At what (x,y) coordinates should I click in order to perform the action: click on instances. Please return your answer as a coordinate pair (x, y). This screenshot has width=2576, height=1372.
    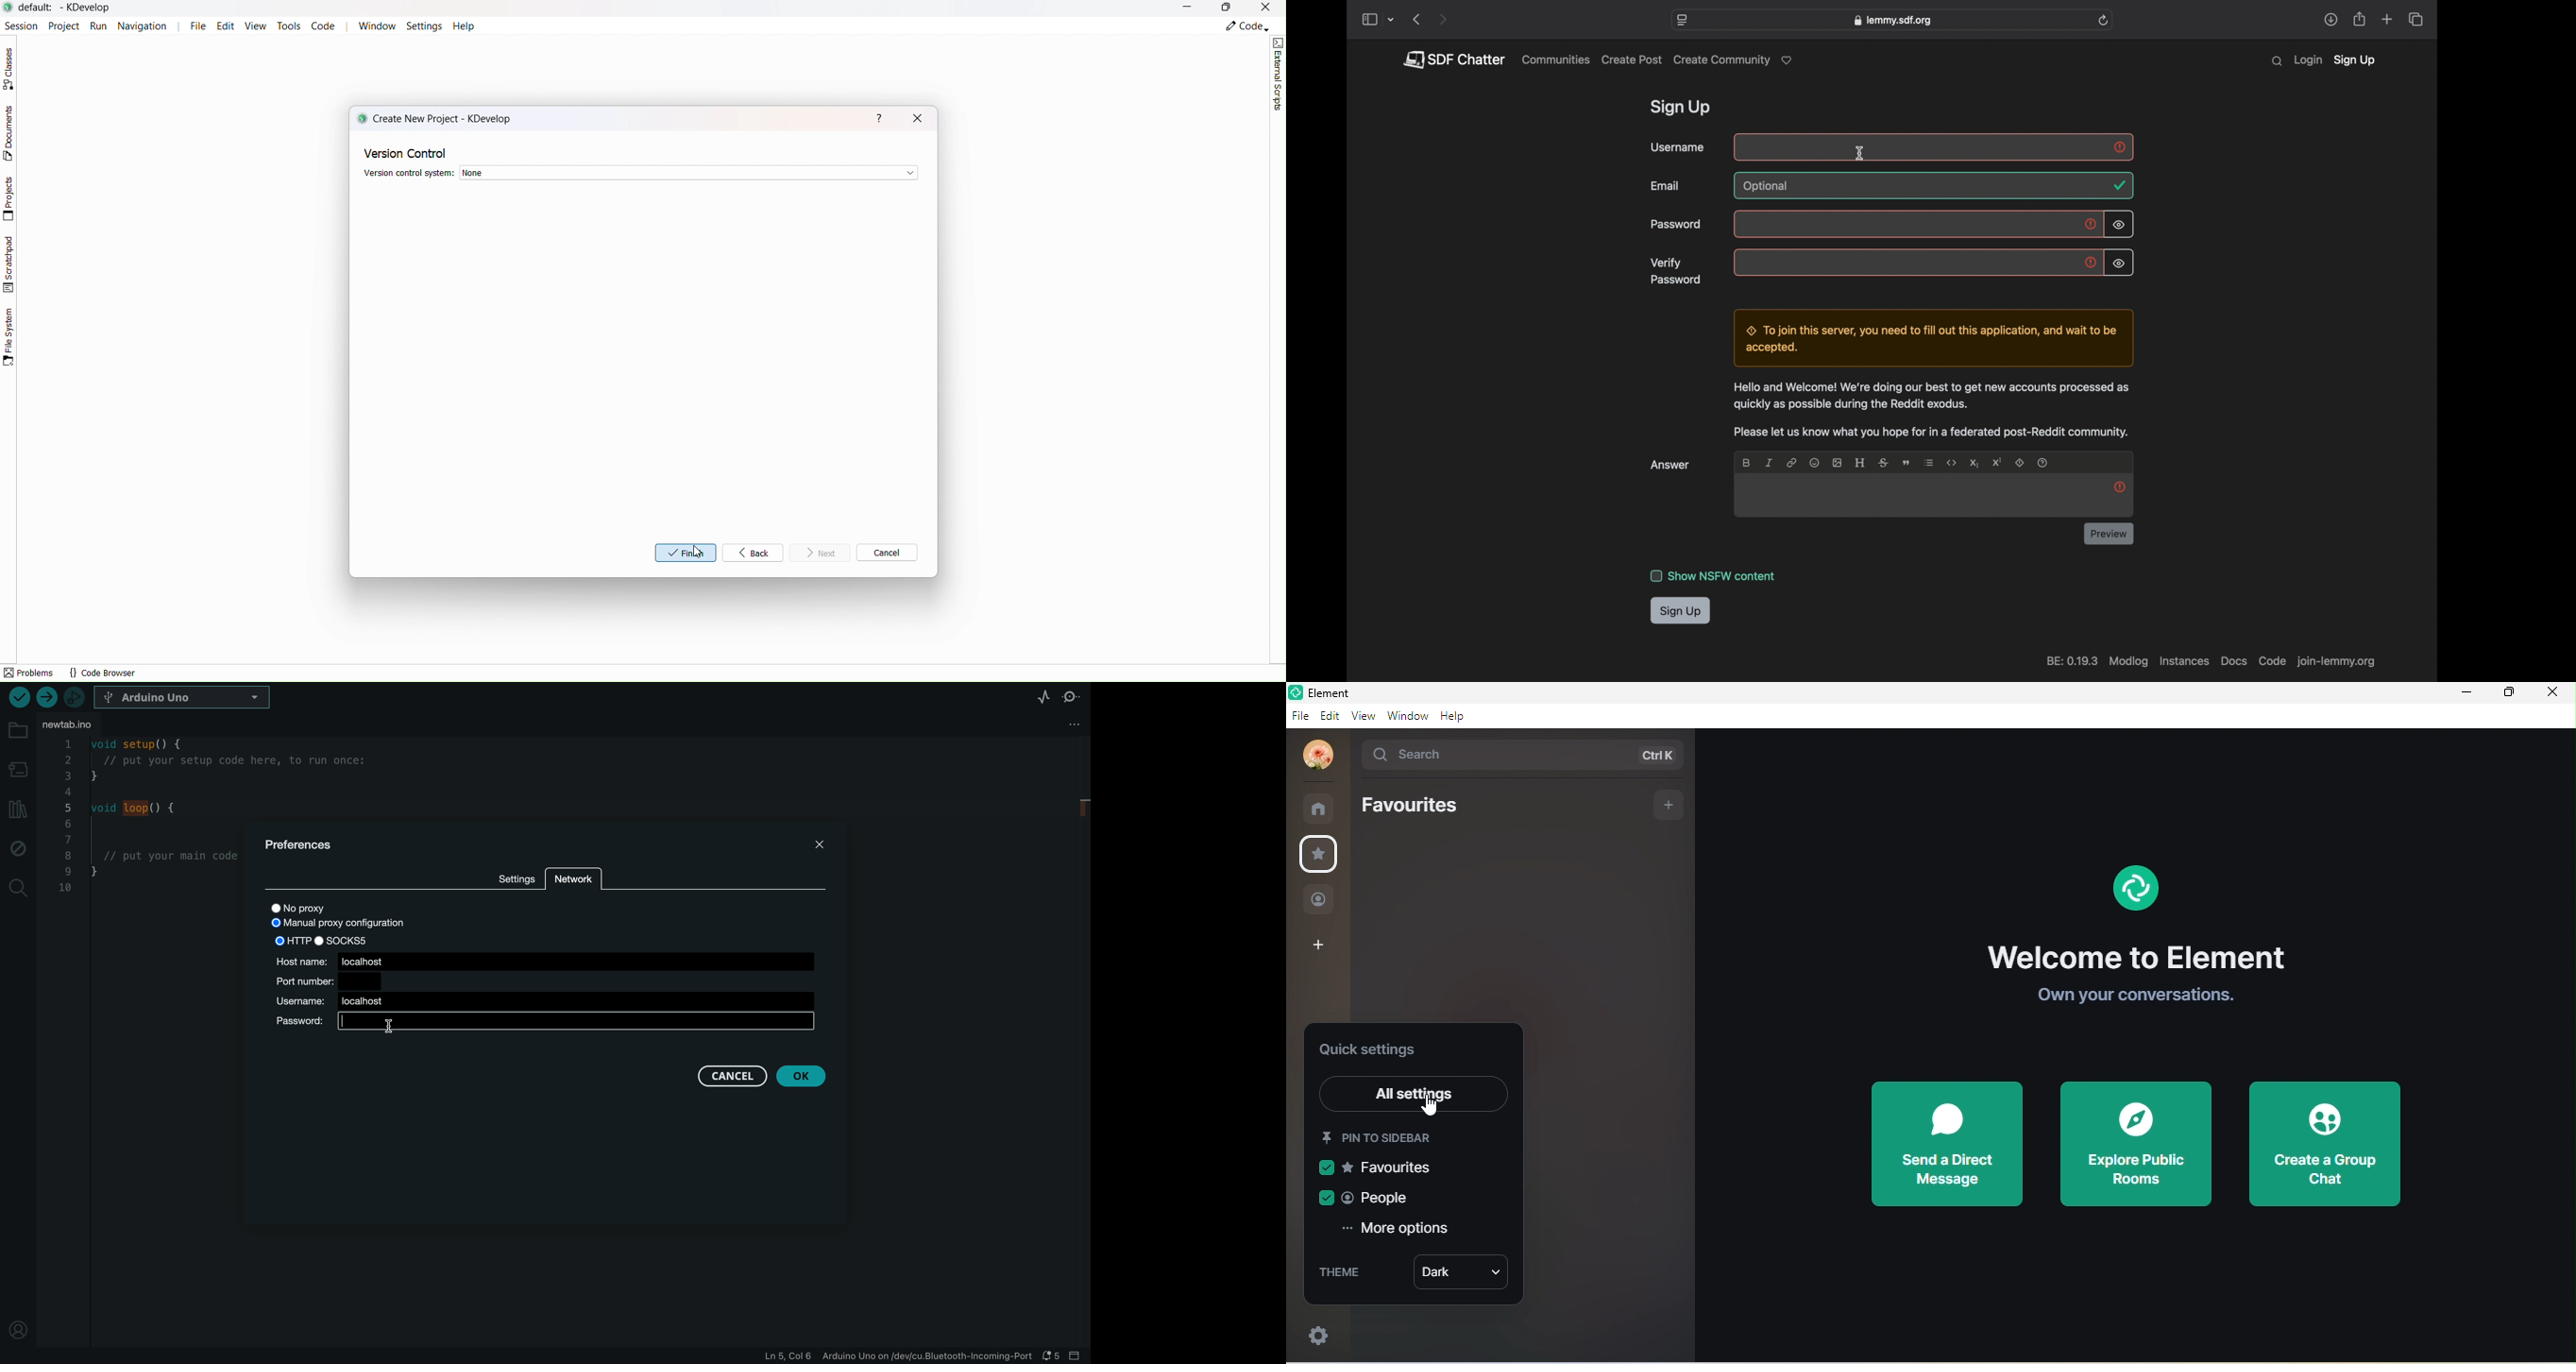
    Looking at the image, I should click on (2183, 661).